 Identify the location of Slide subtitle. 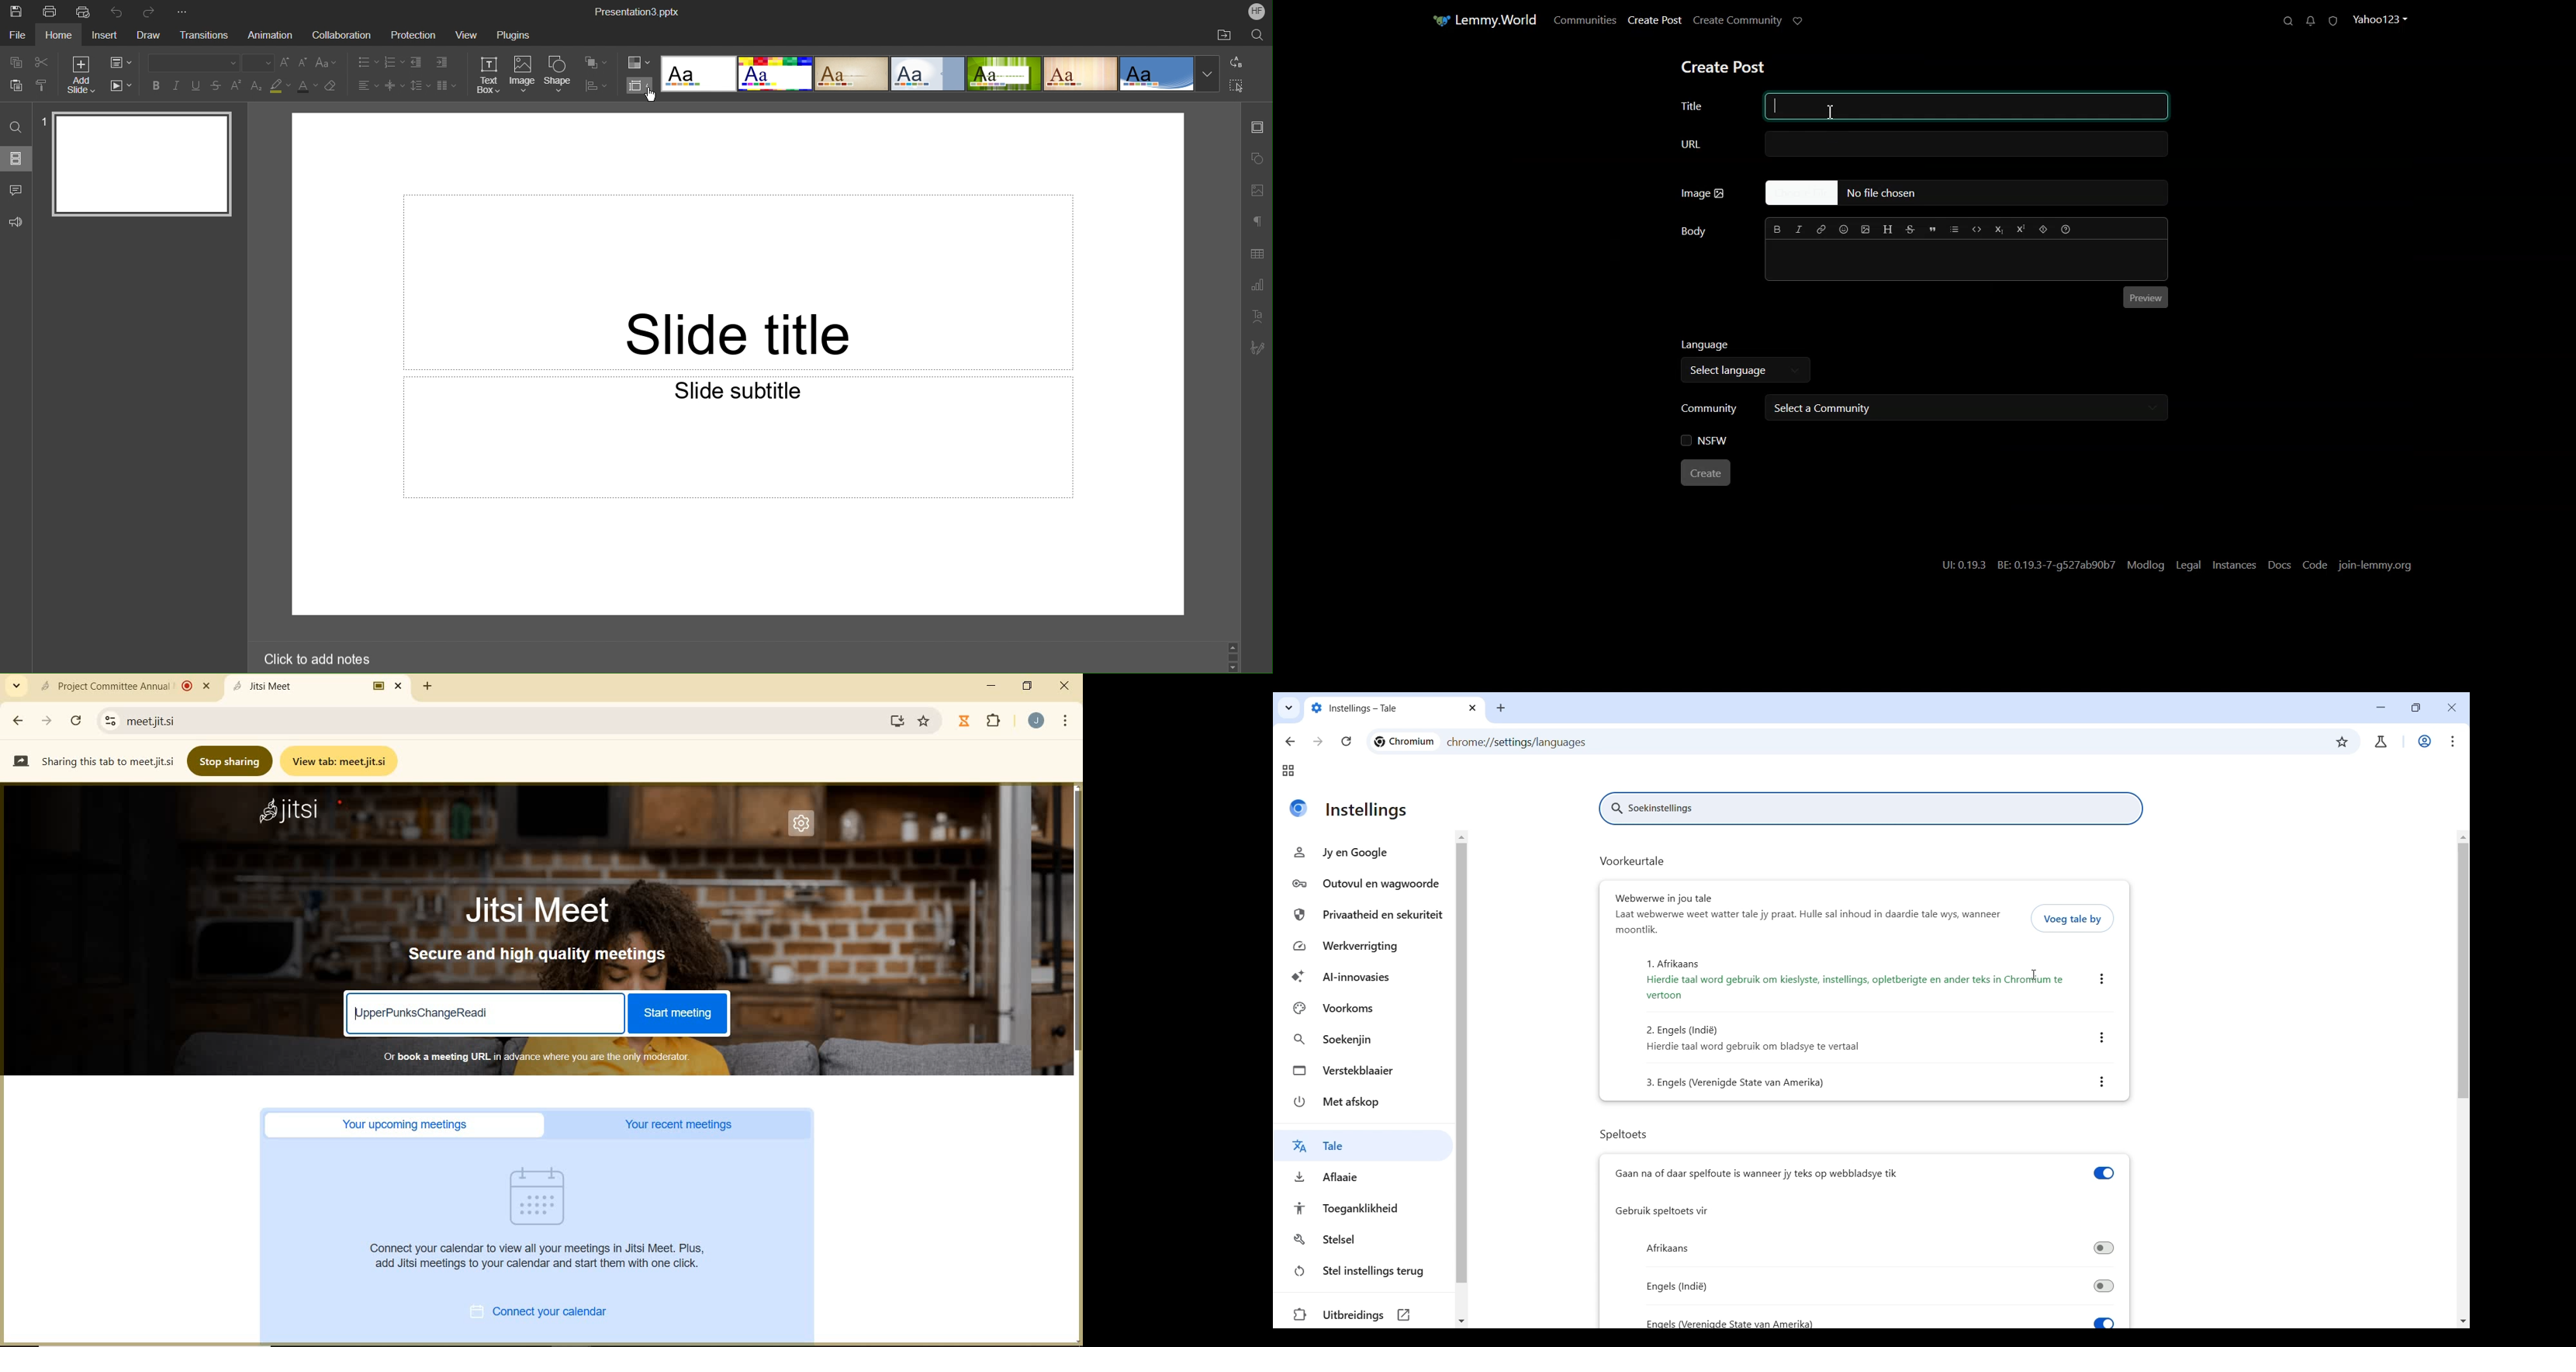
(738, 437).